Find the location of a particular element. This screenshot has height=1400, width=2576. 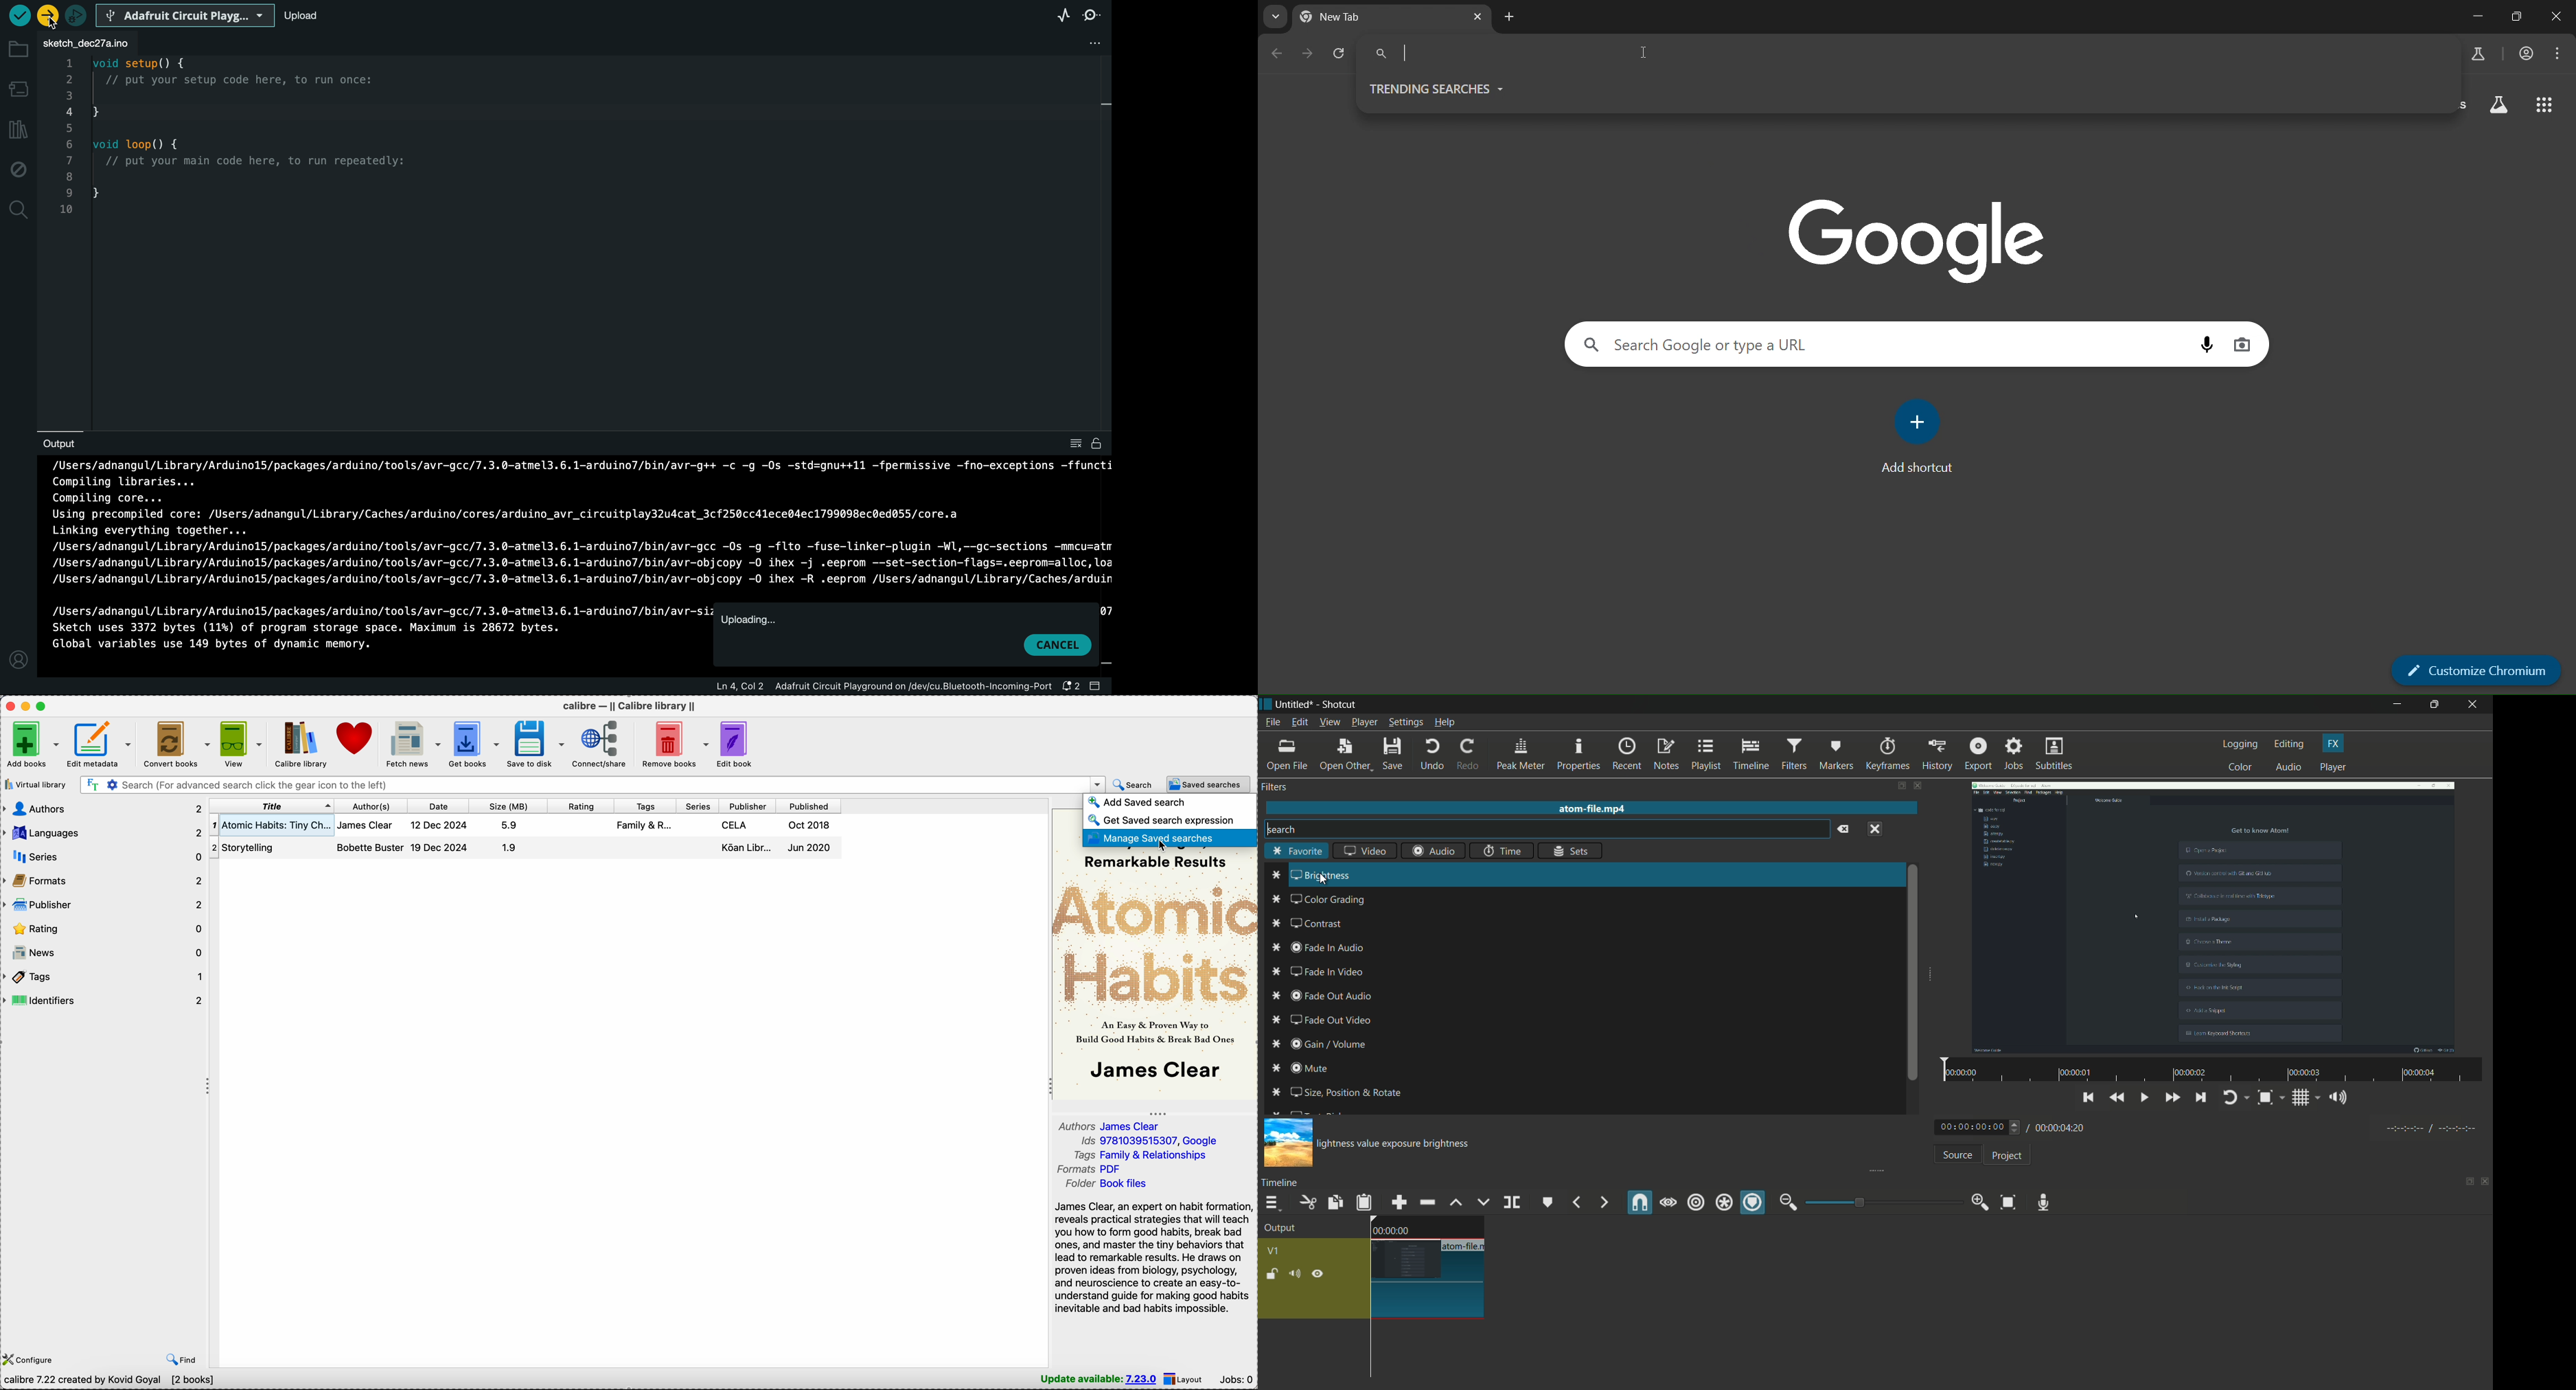

player menu is located at coordinates (1365, 722).